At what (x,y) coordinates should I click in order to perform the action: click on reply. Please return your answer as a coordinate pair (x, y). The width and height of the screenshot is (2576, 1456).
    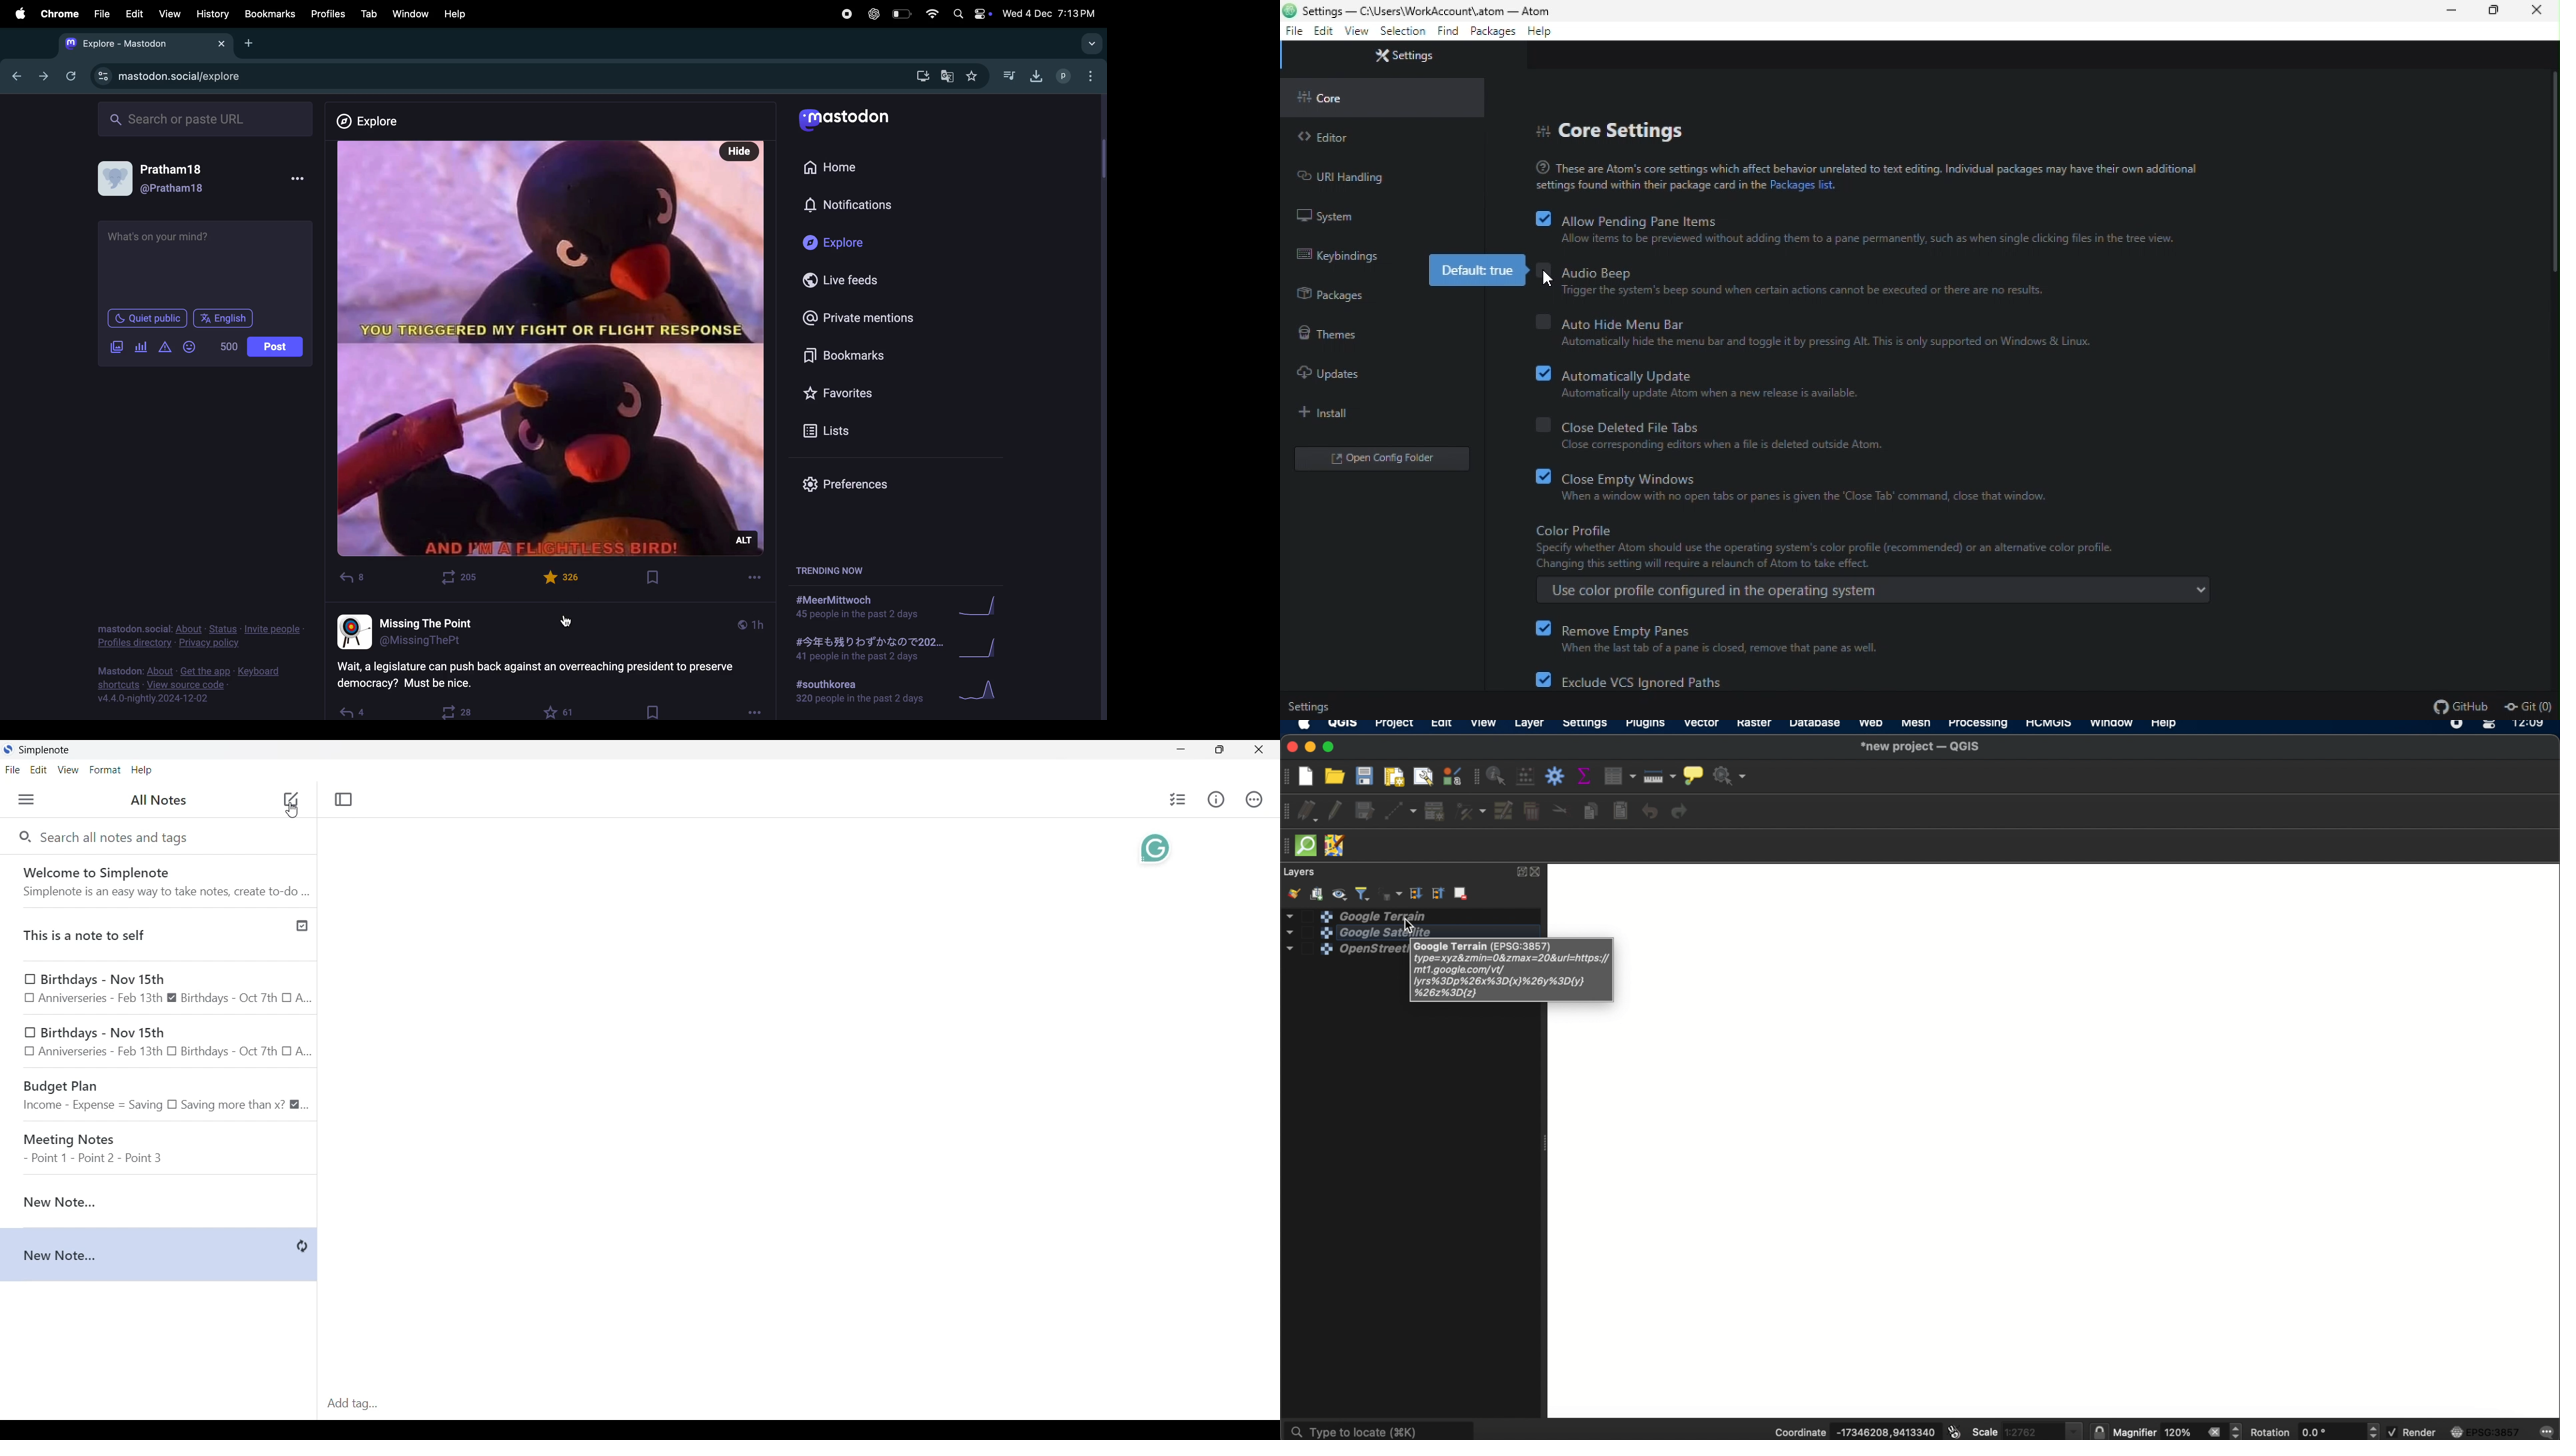
    Looking at the image, I should click on (352, 577).